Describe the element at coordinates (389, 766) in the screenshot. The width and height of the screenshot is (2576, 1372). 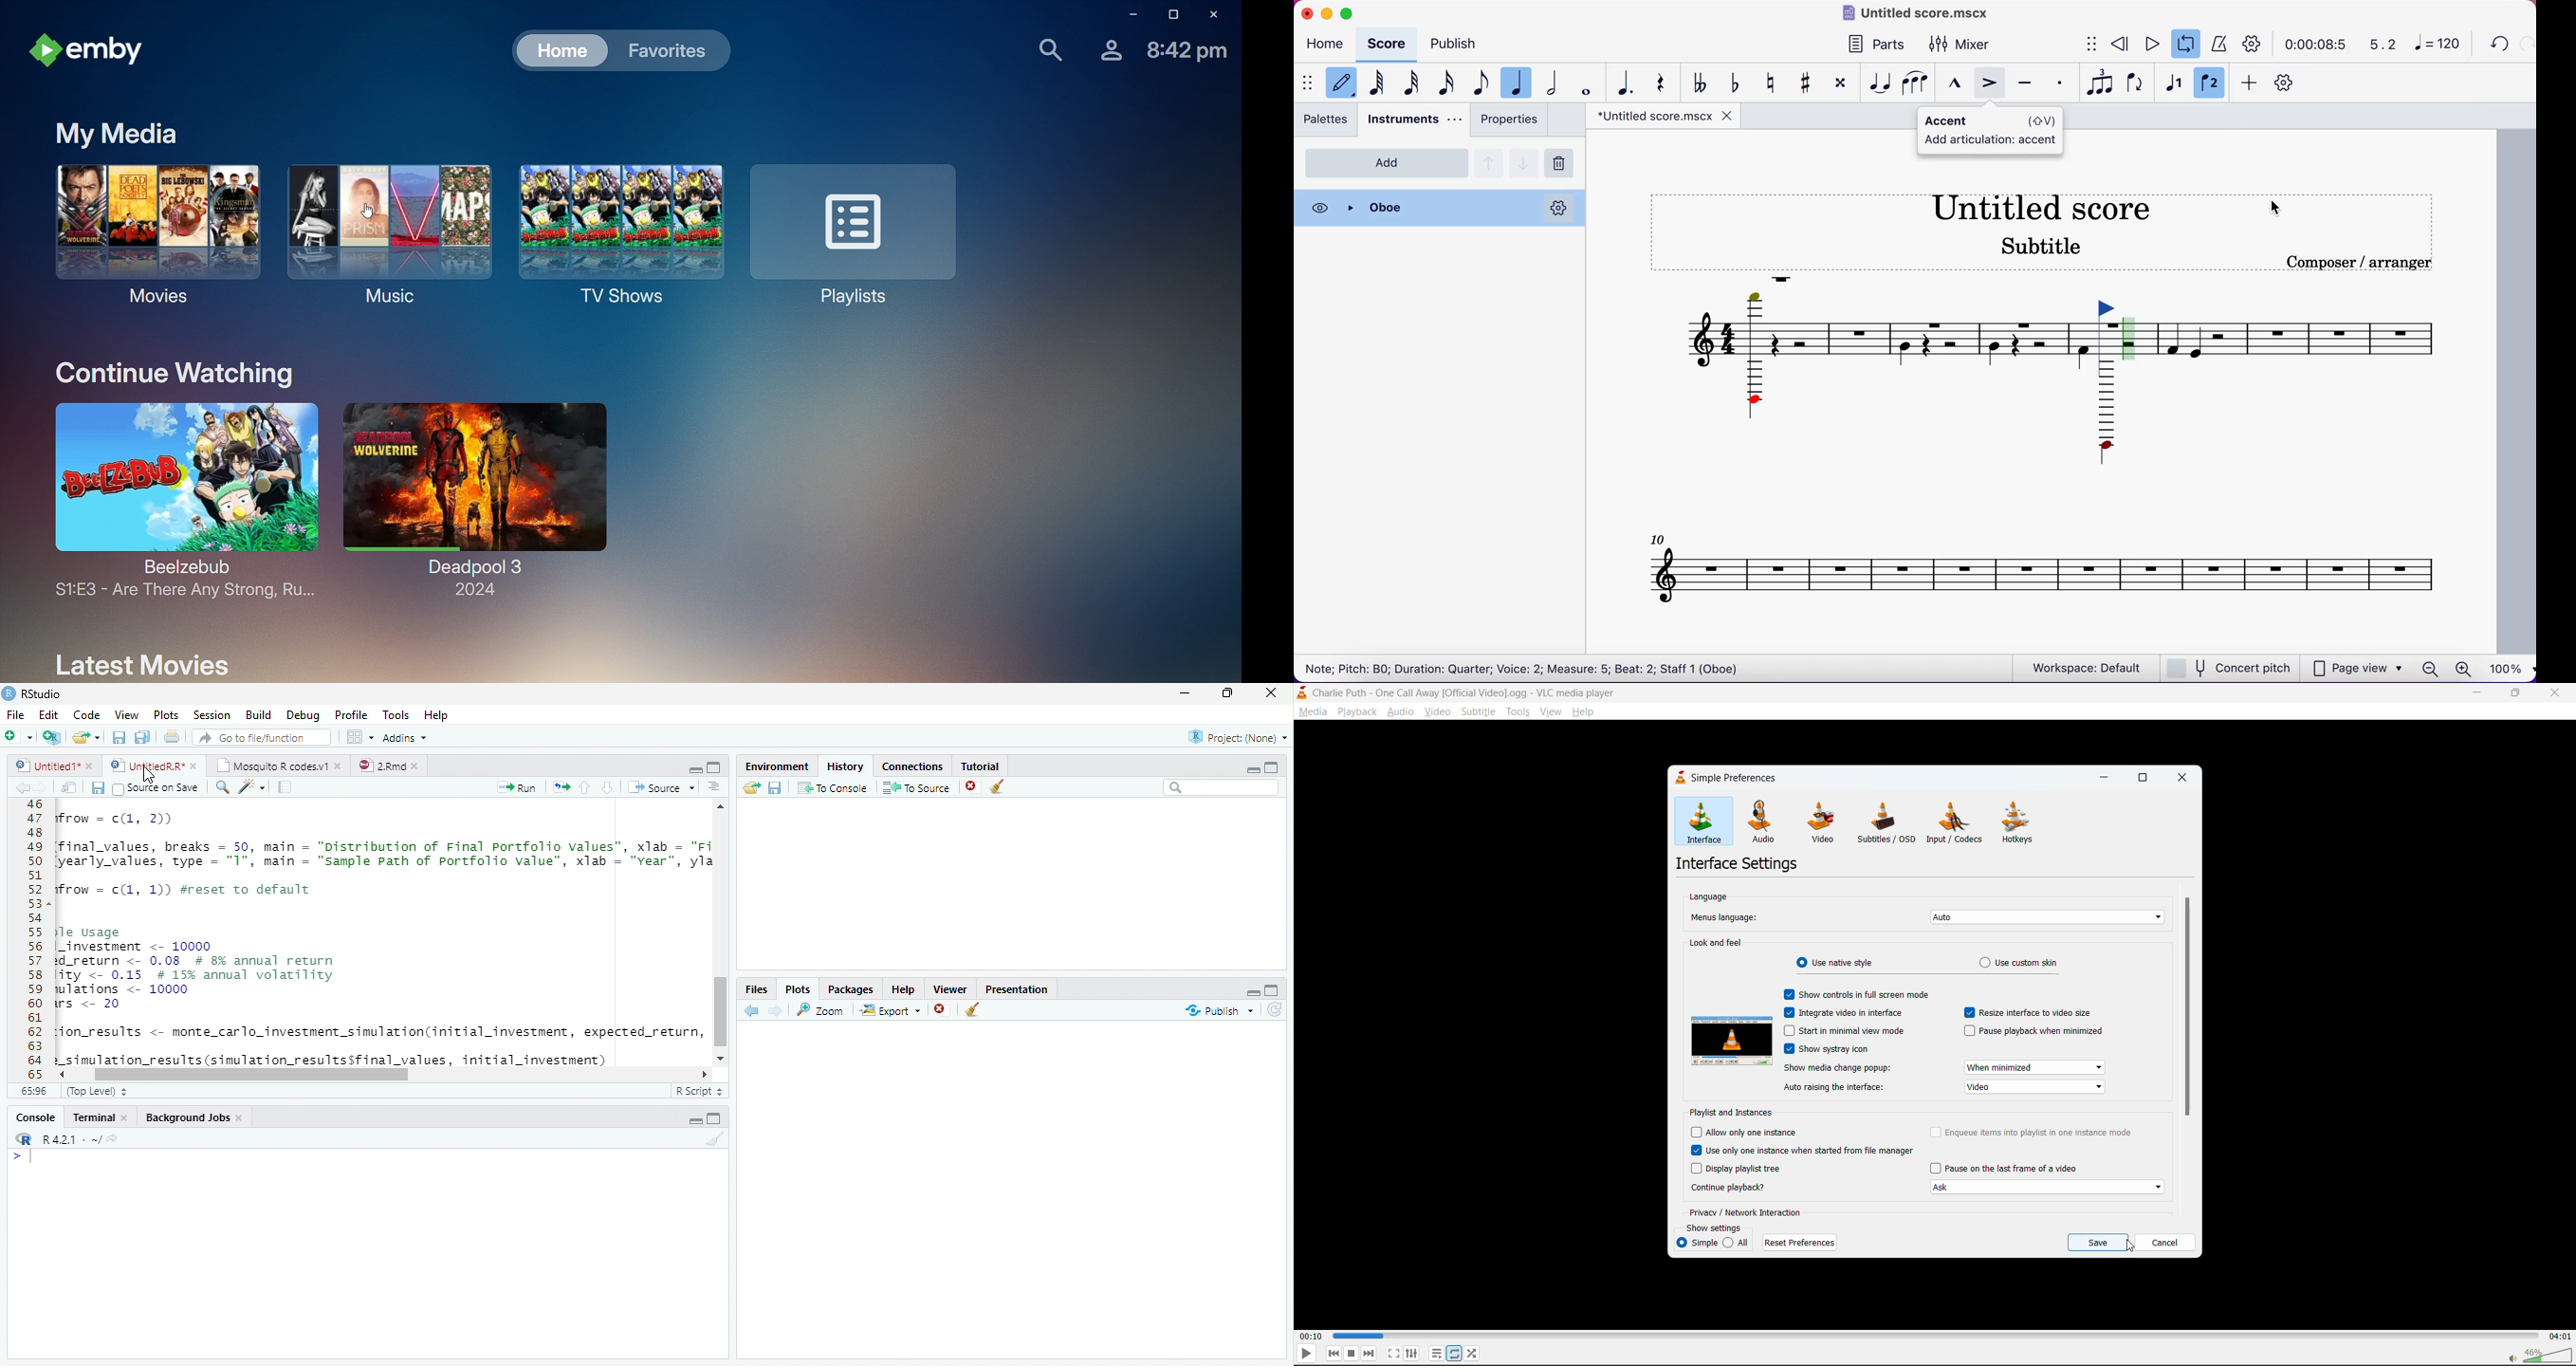
I see `2.Rmd` at that location.